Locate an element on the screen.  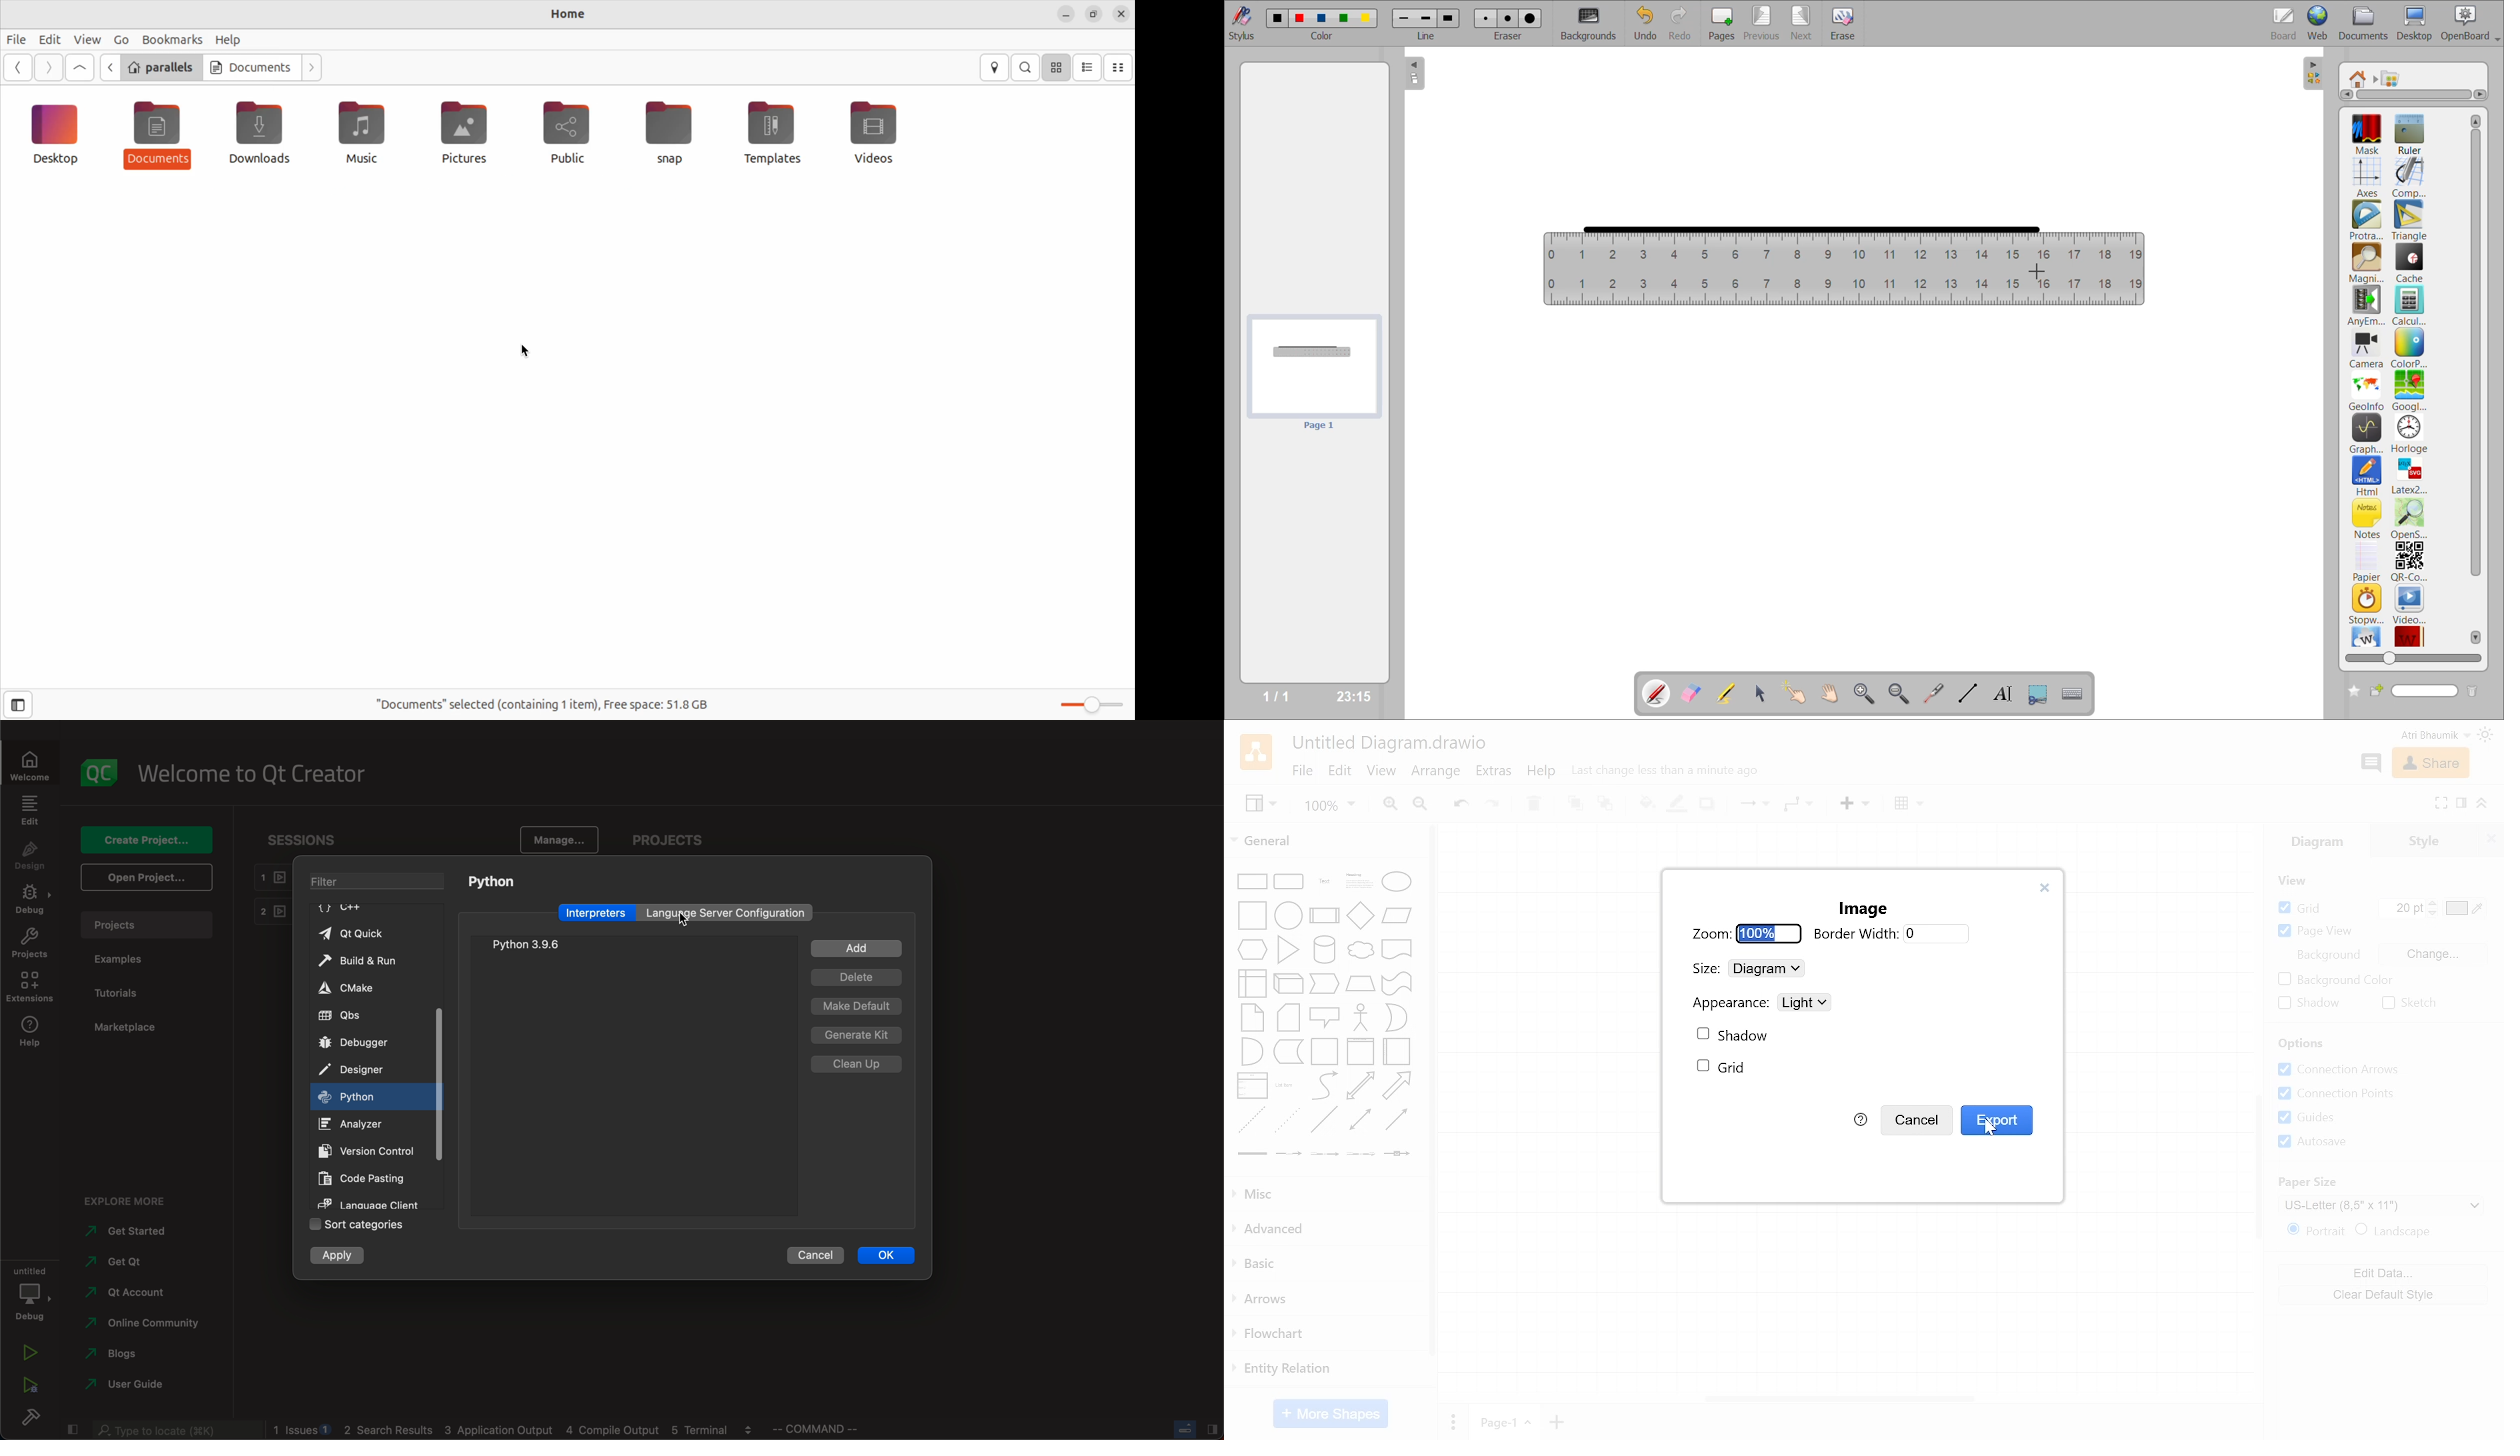
run debug is located at coordinates (26, 1387).